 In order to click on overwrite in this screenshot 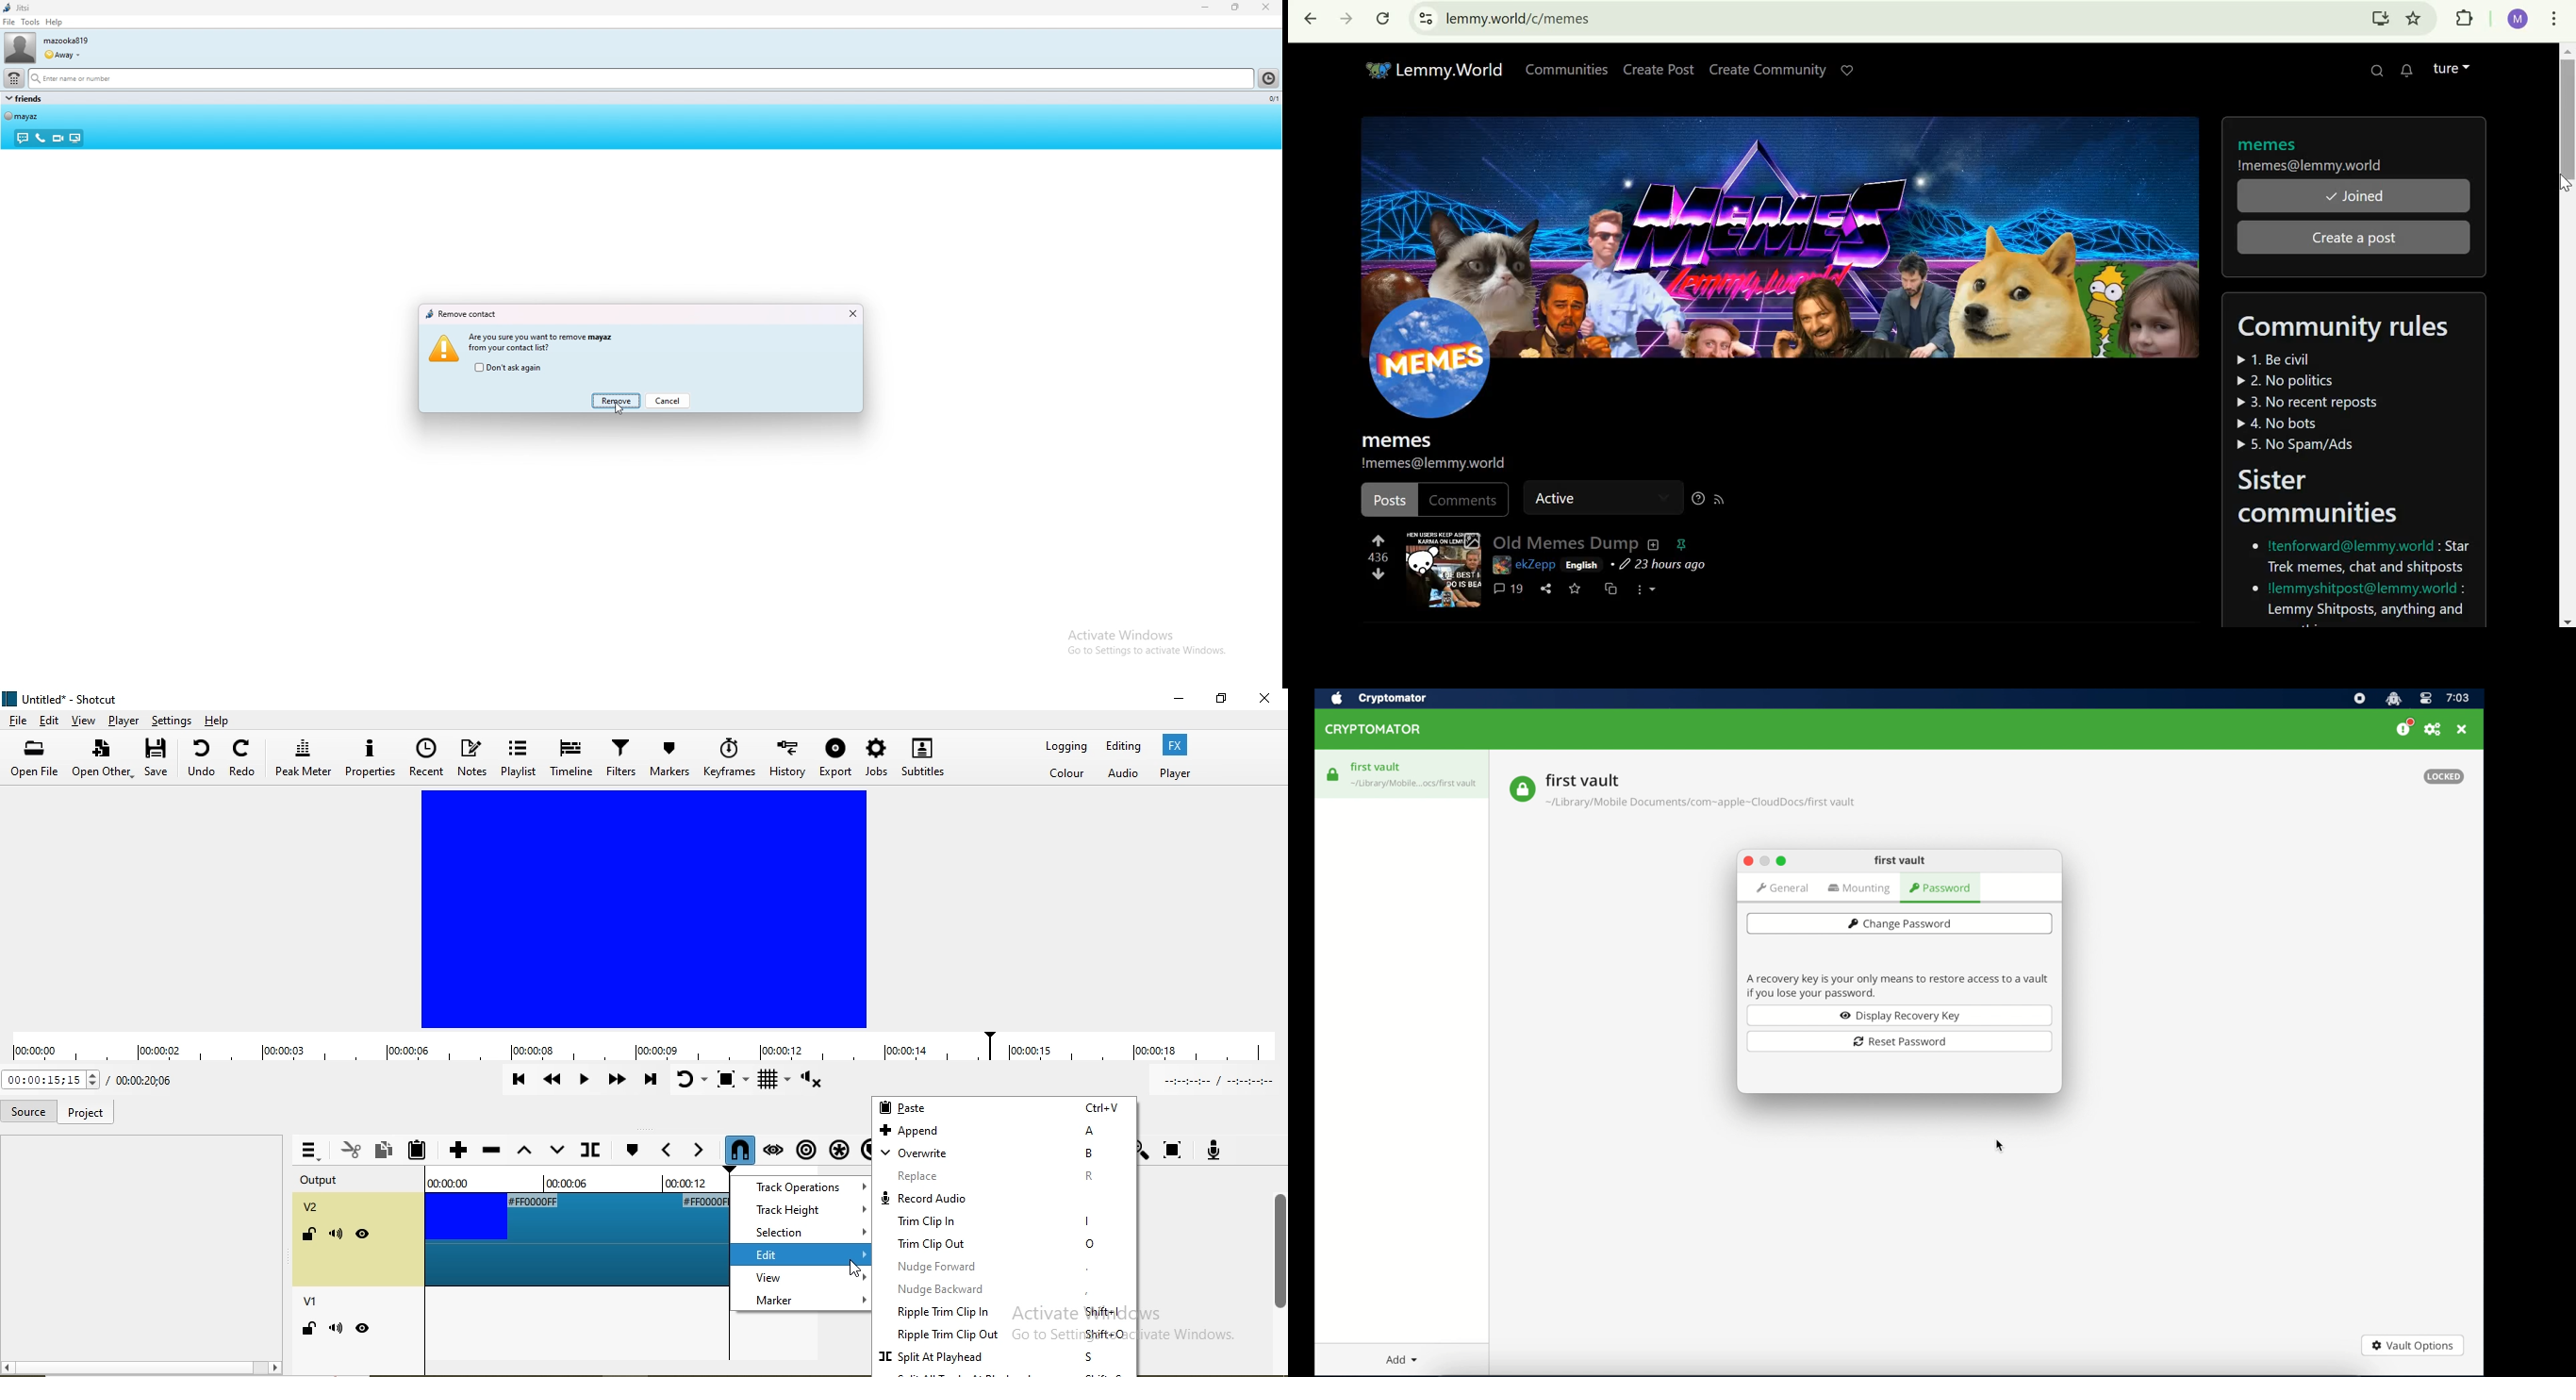, I will do `click(554, 1151)`.